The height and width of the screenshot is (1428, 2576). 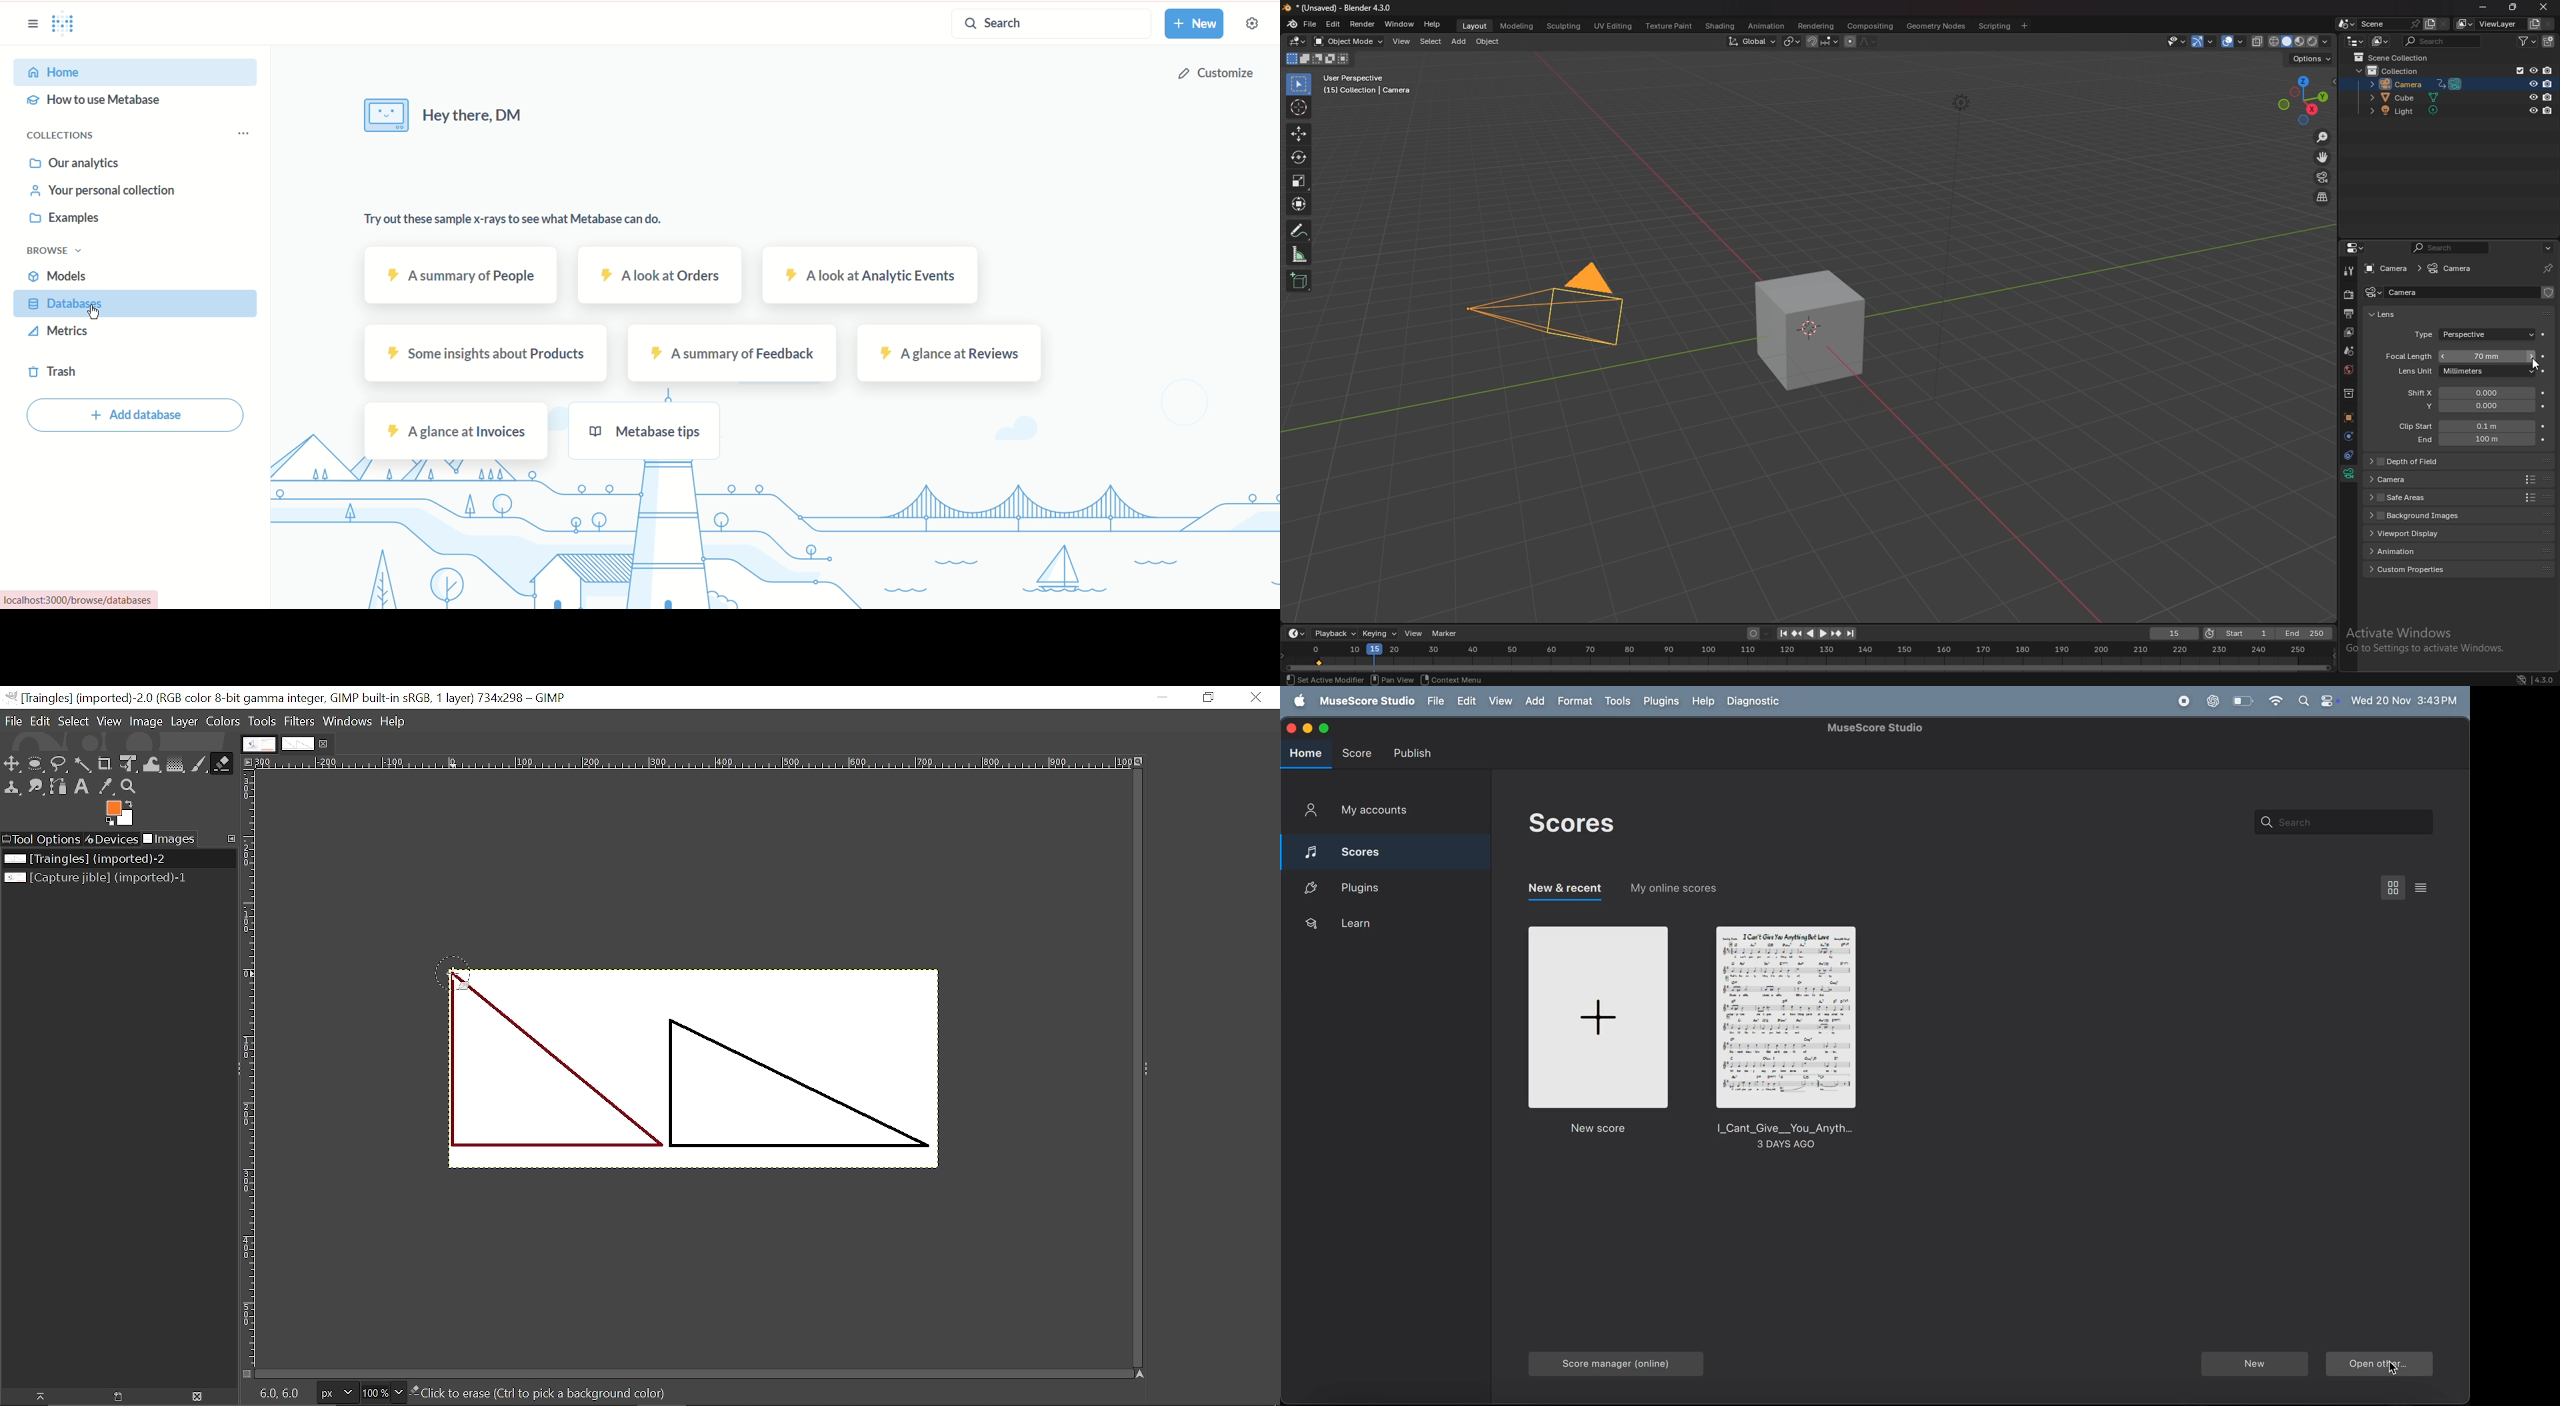 I want to click on search, so click(x=1049, y=25).